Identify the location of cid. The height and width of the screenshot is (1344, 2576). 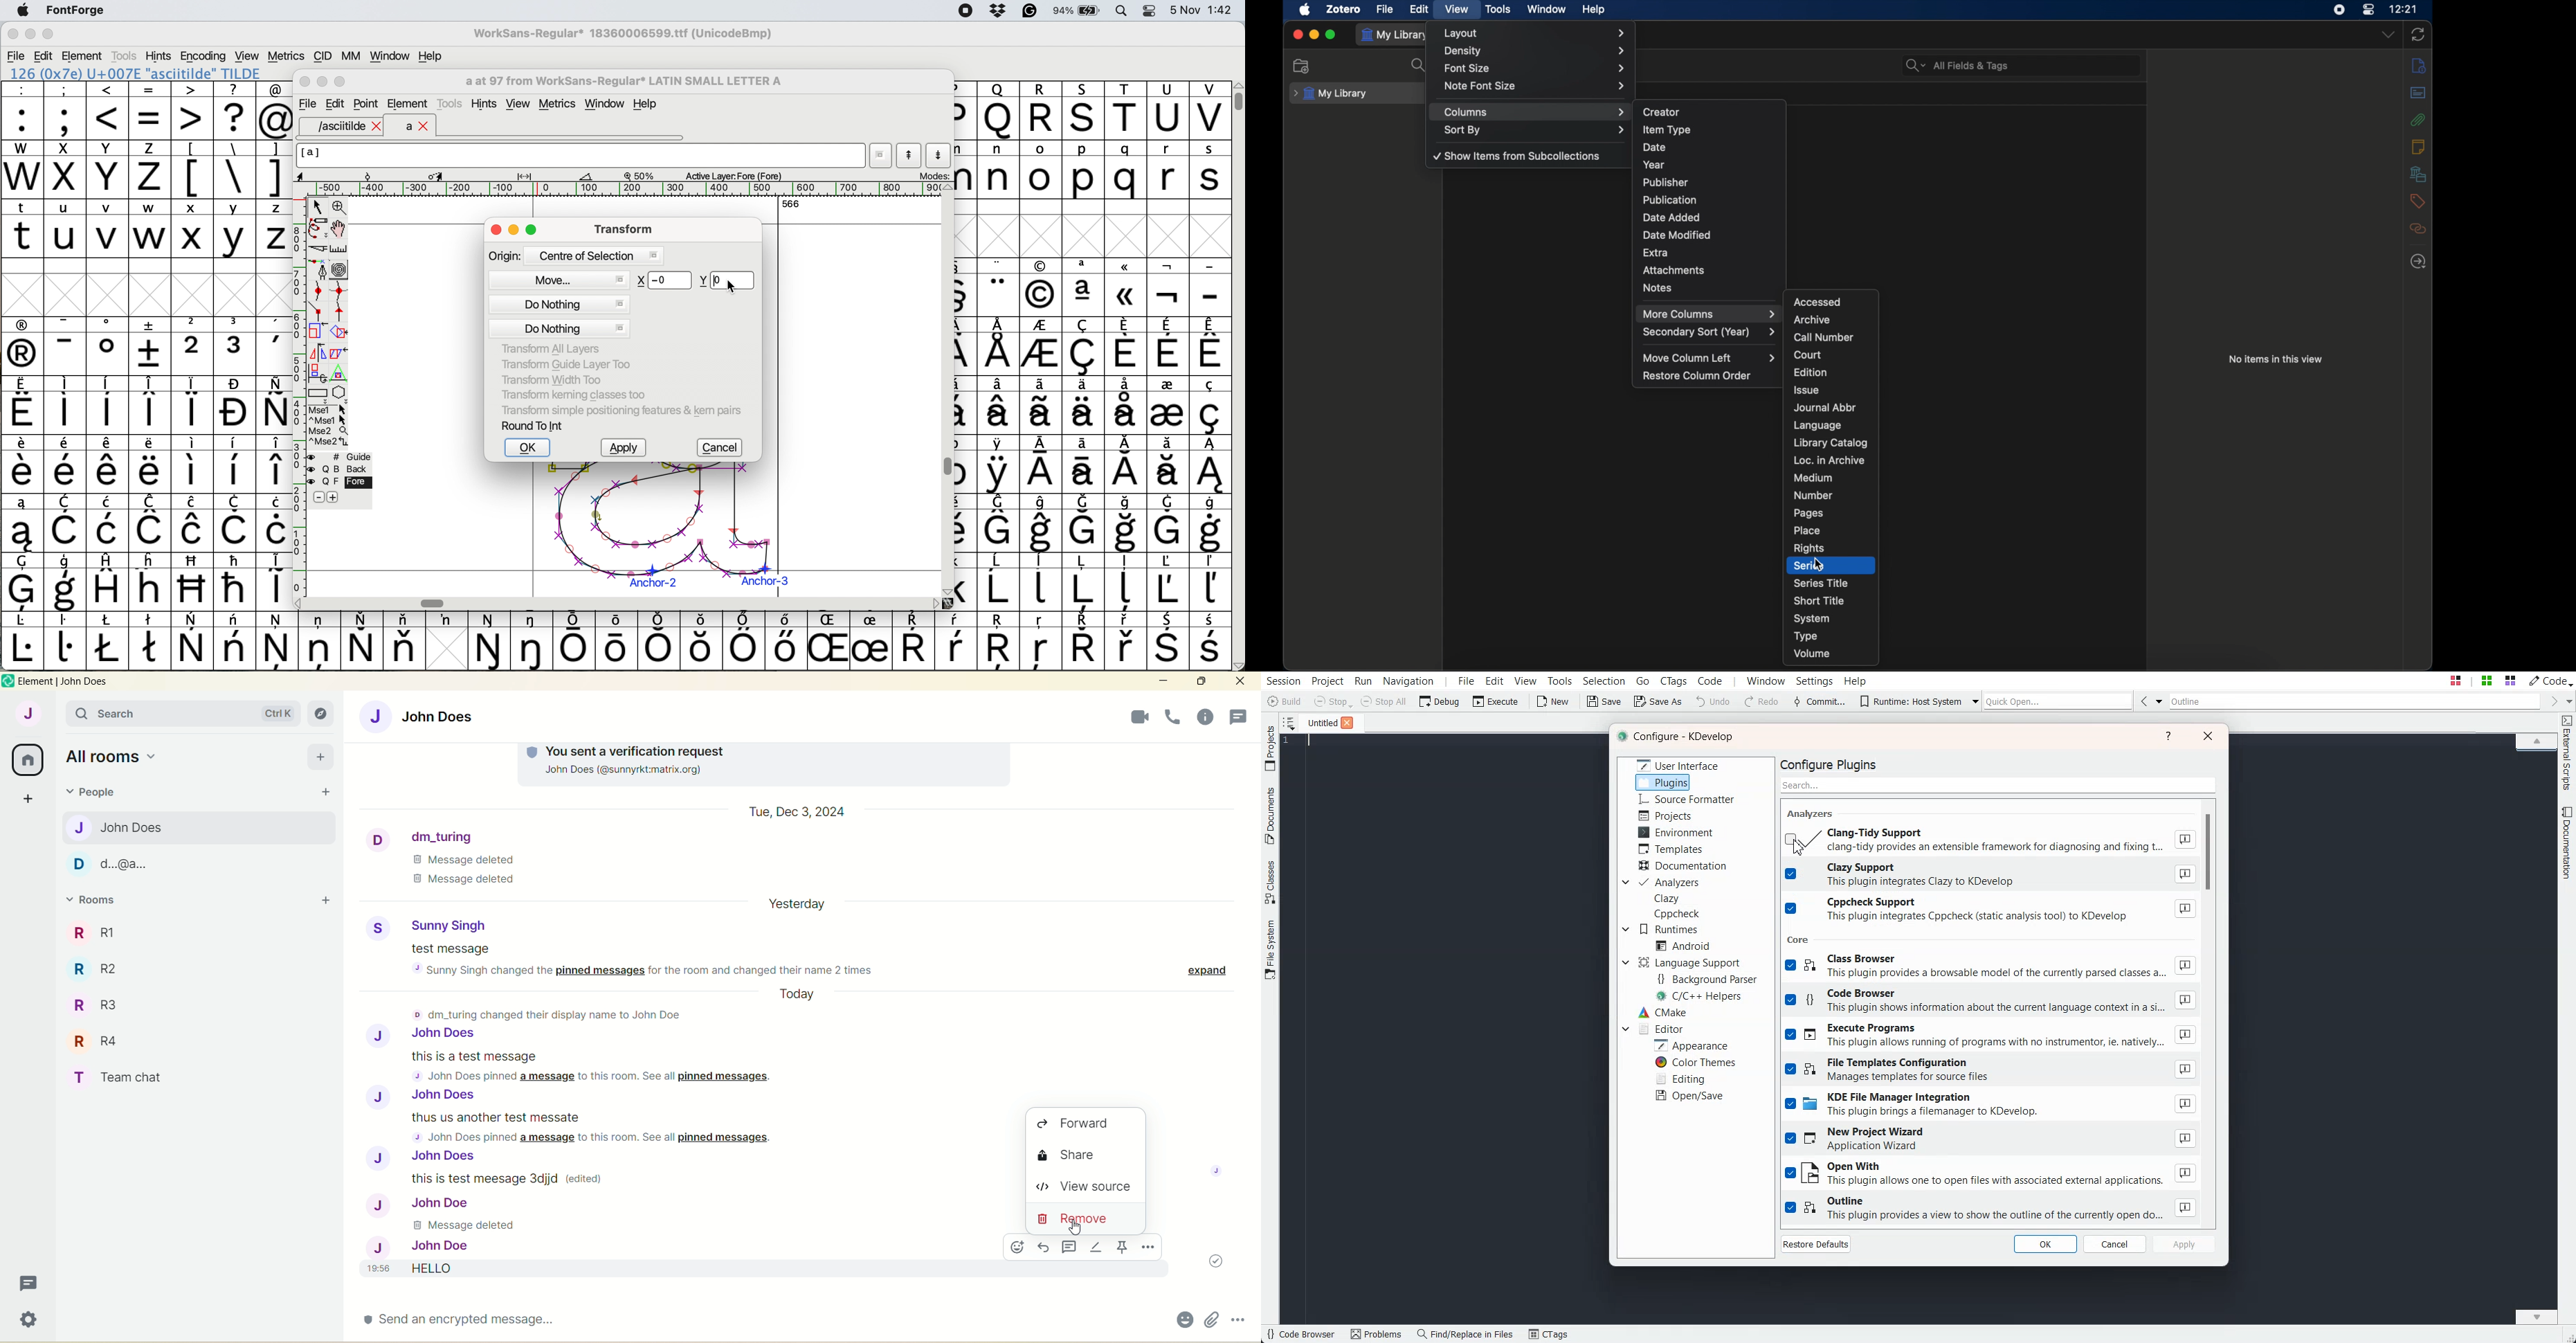
(322, 57).